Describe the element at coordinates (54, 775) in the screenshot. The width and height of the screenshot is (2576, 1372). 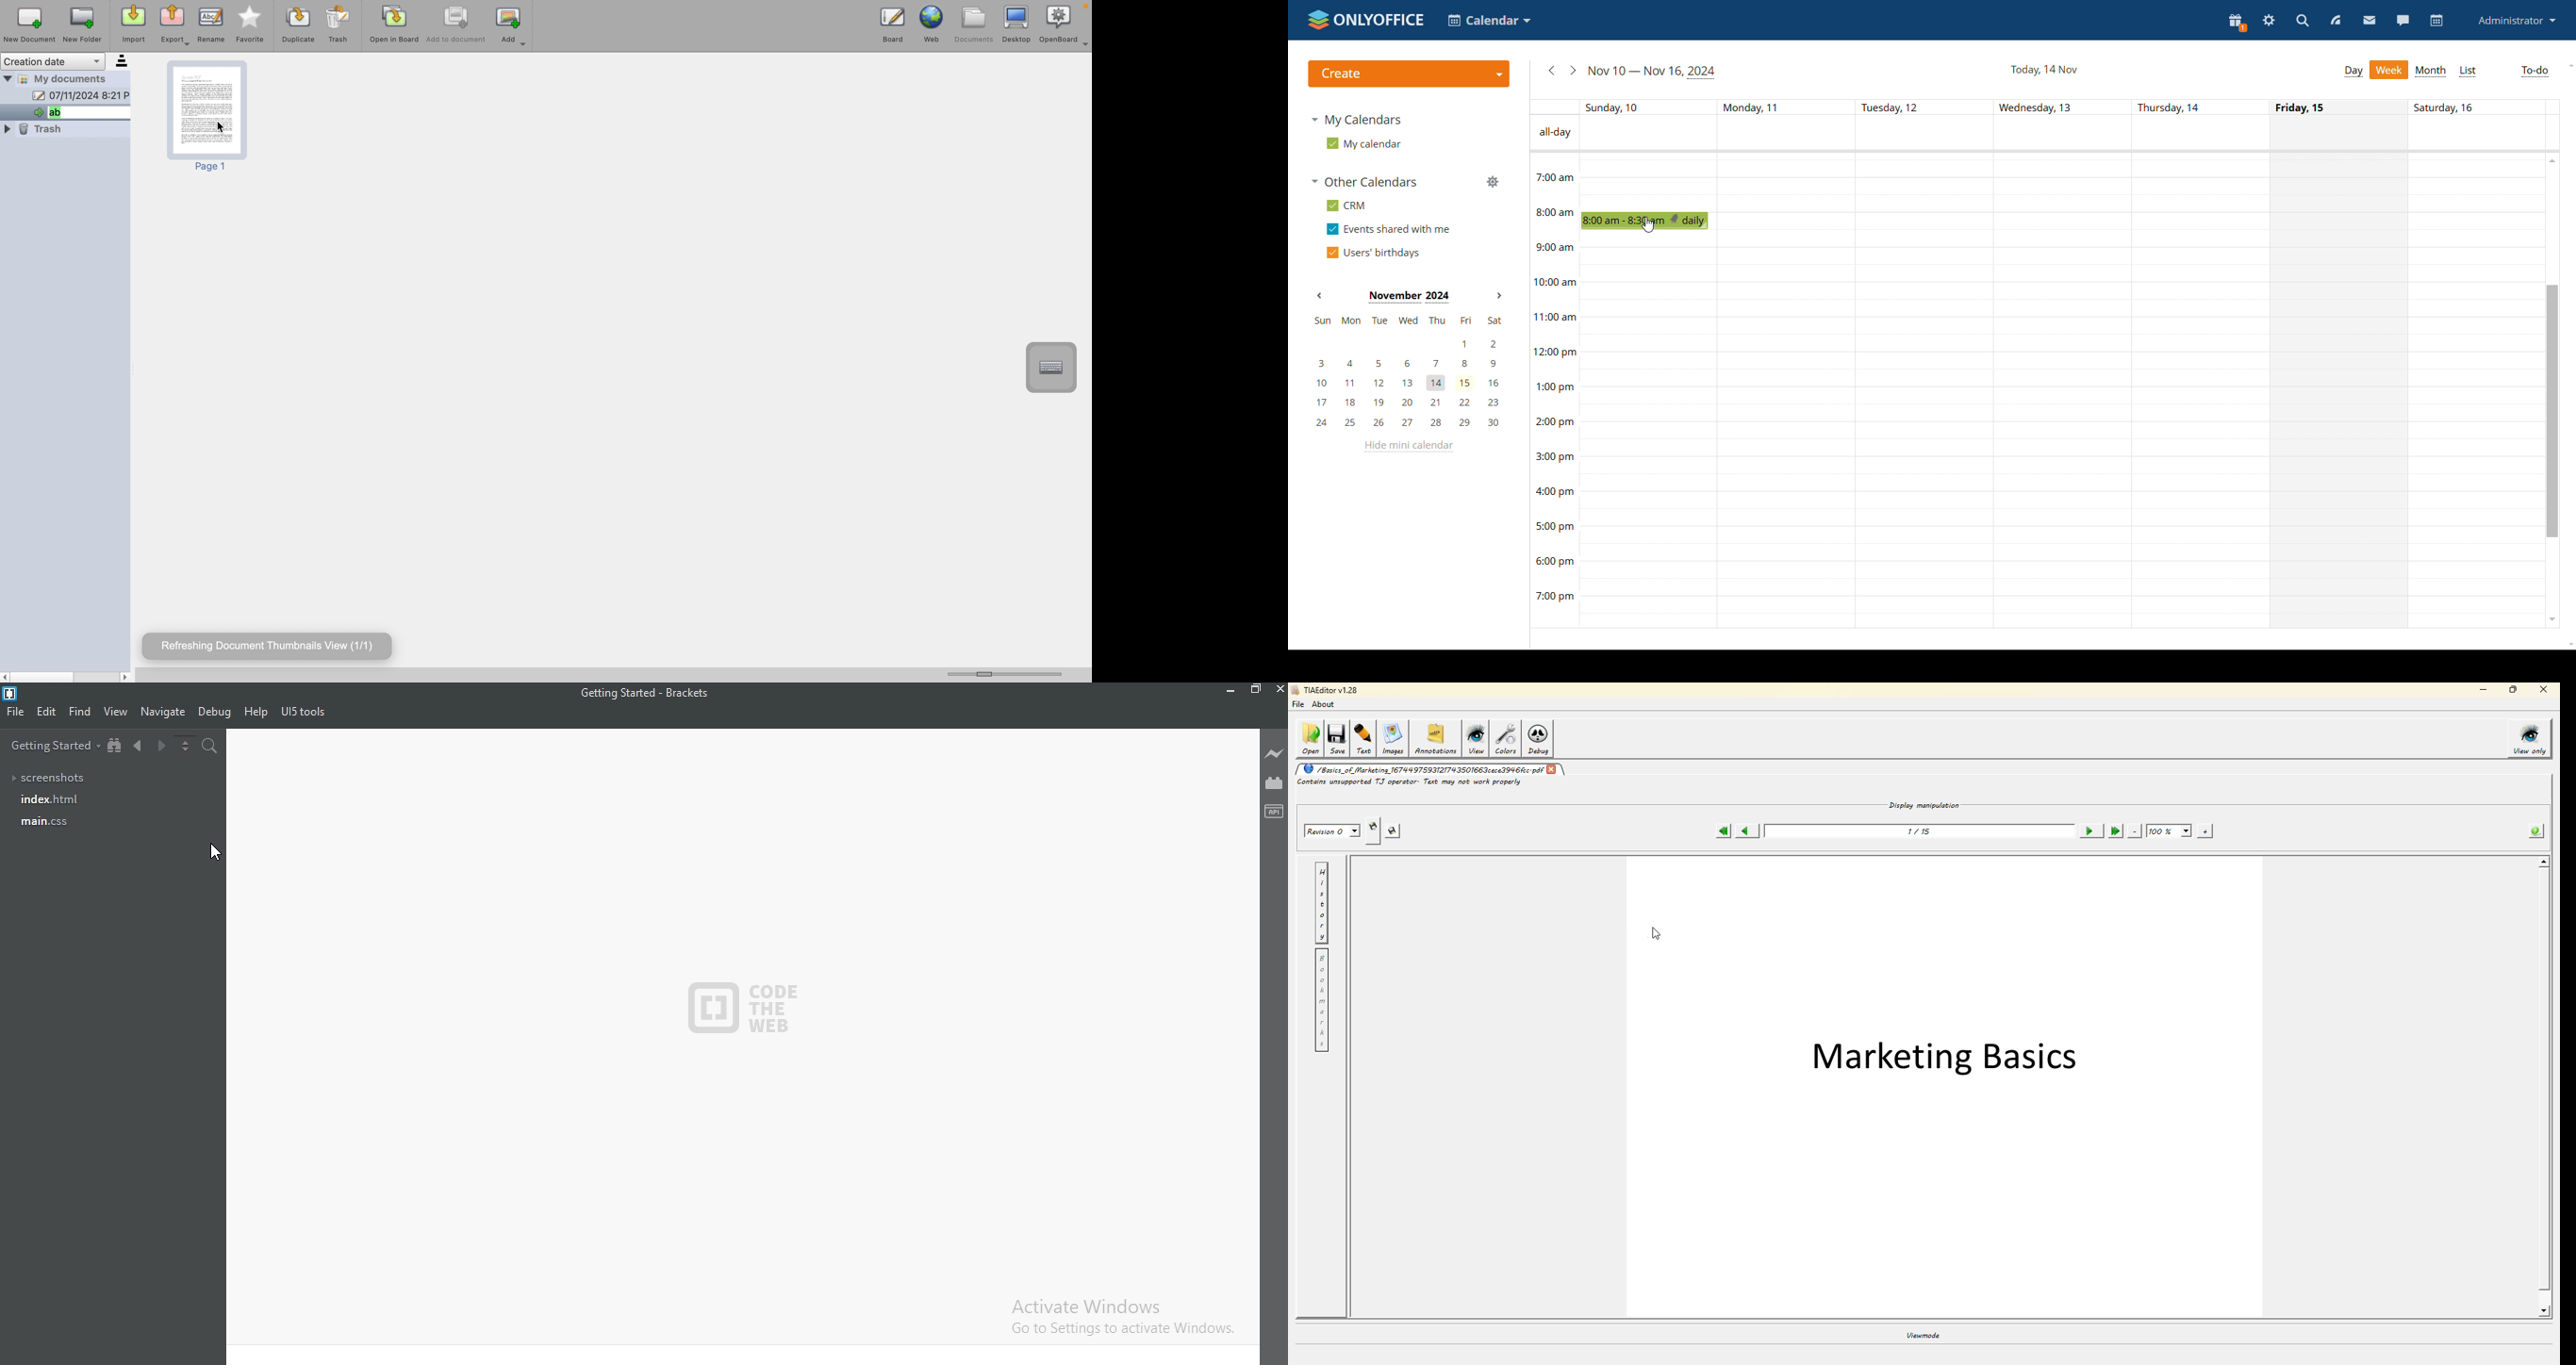
I see `Screenshots` at that location.